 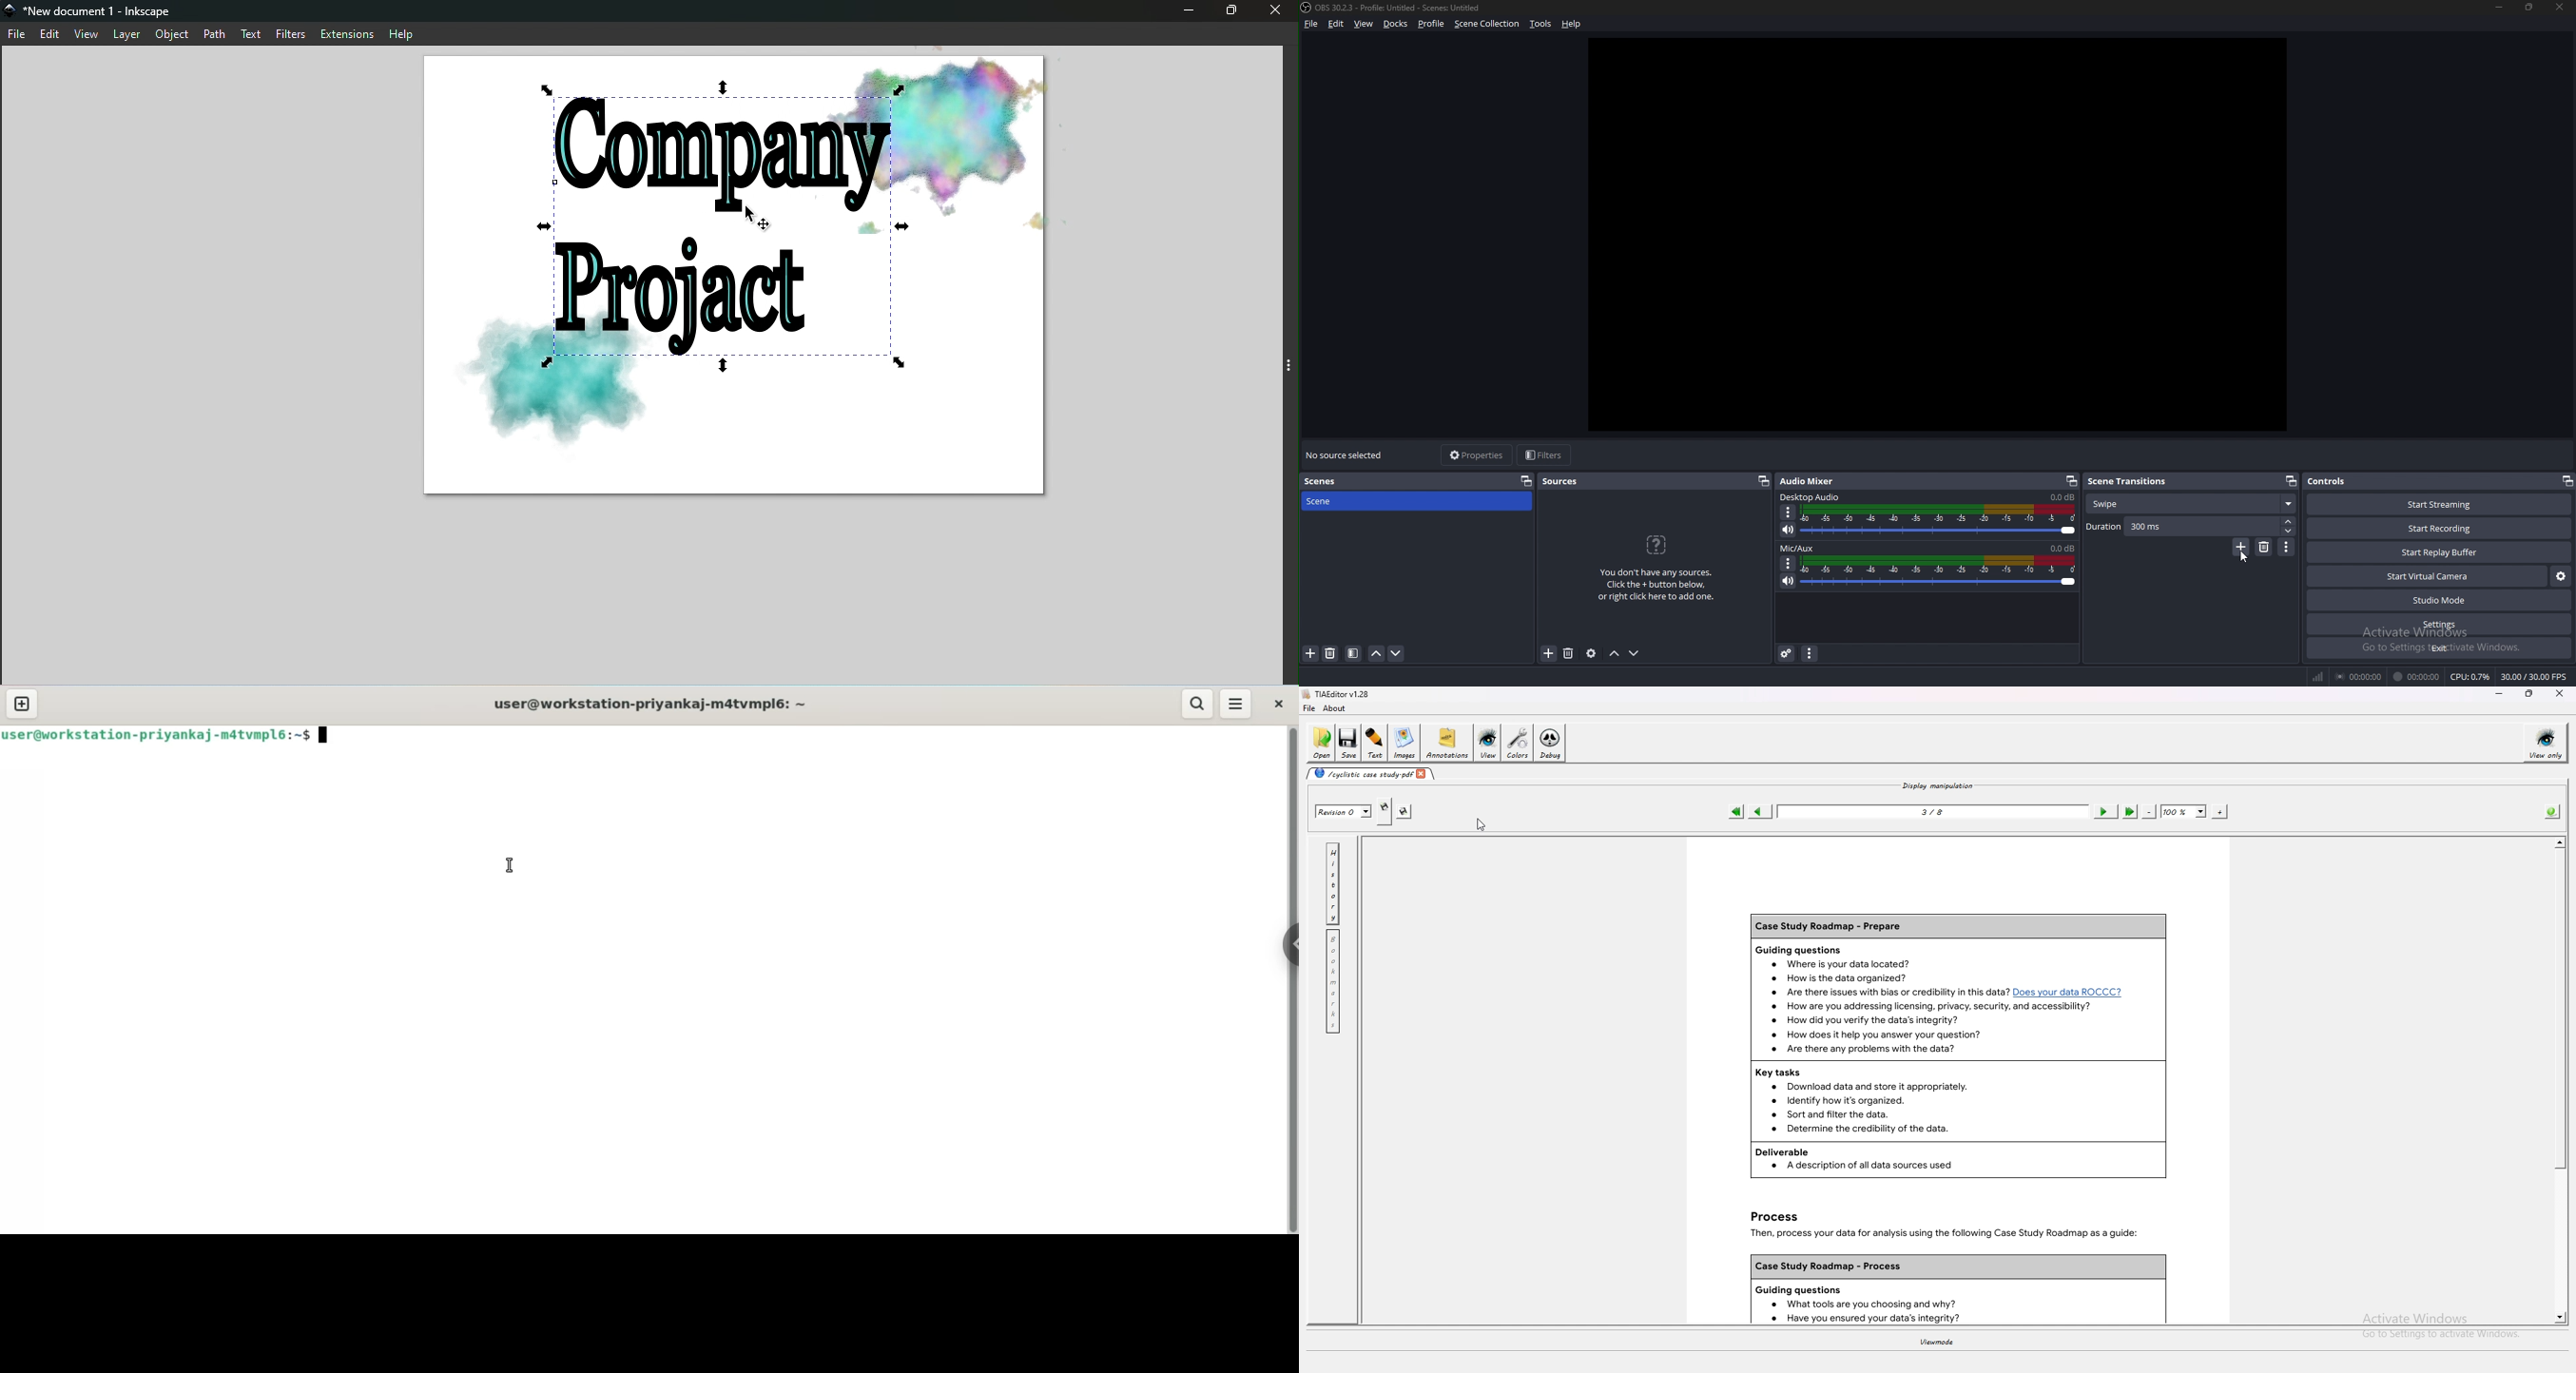 I want to click on add source, so click(x=1548, y=655).